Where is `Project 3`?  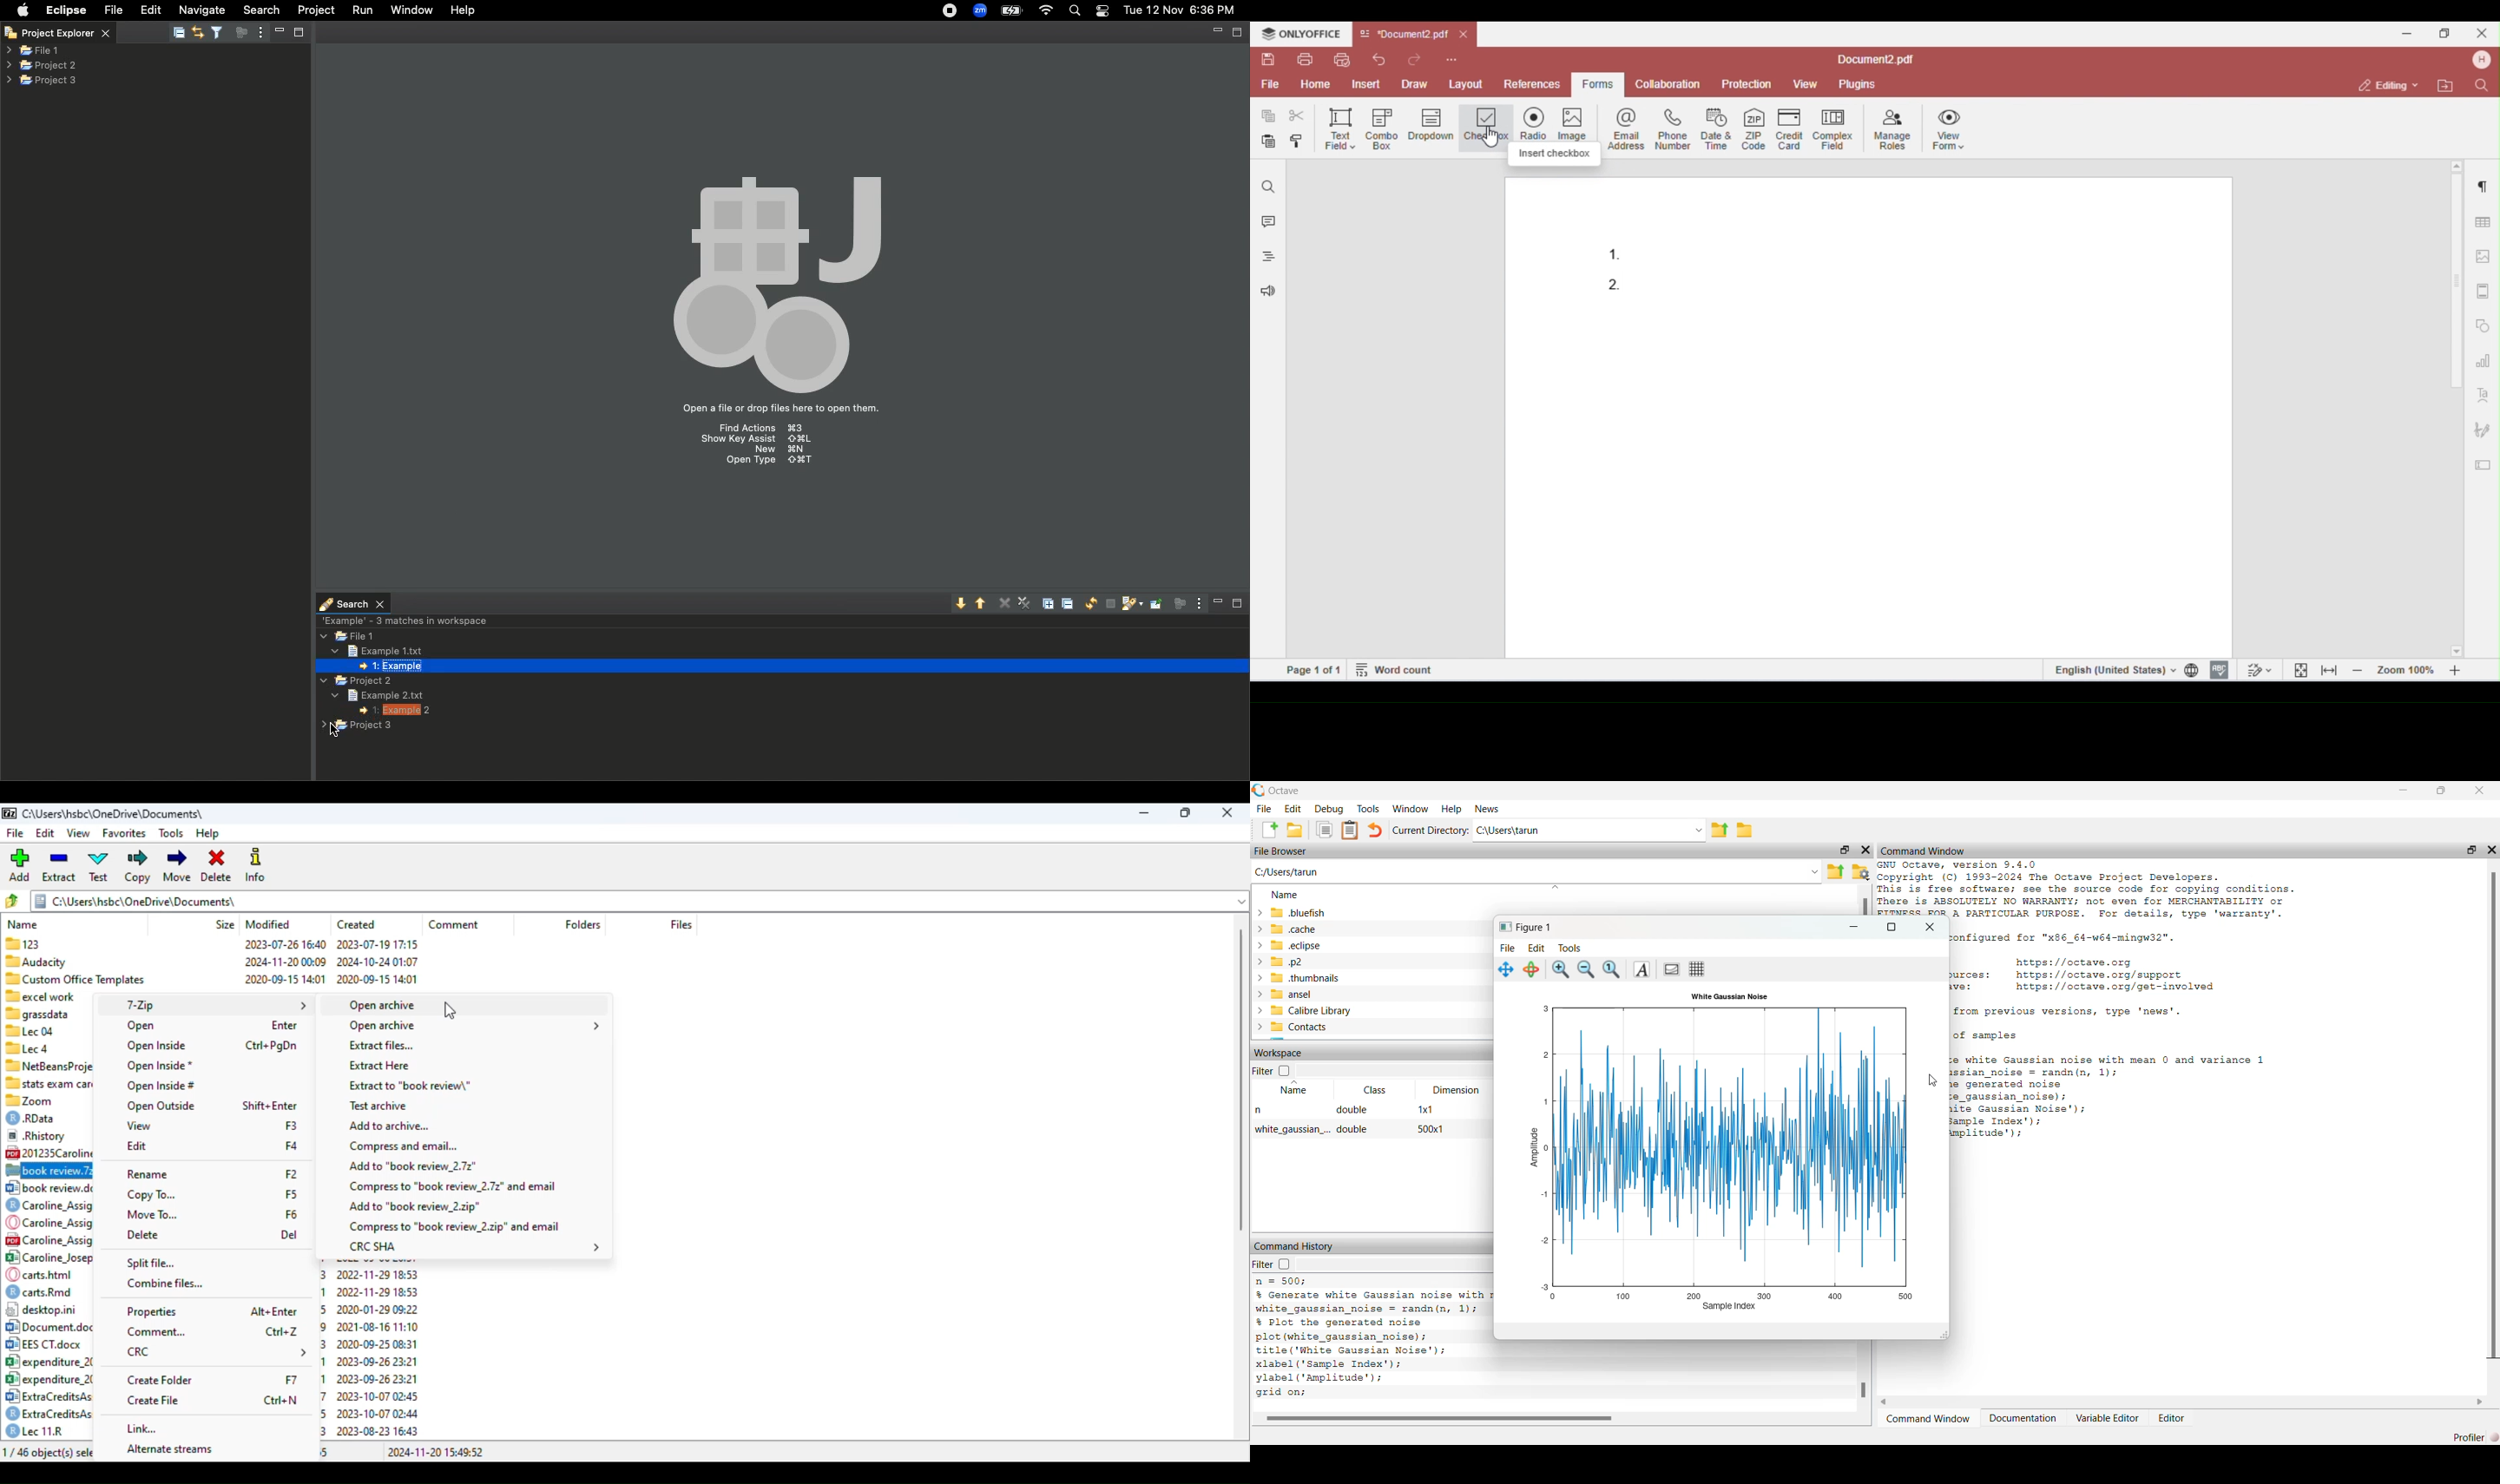 Project 3 is located at coordinates (360, 726).